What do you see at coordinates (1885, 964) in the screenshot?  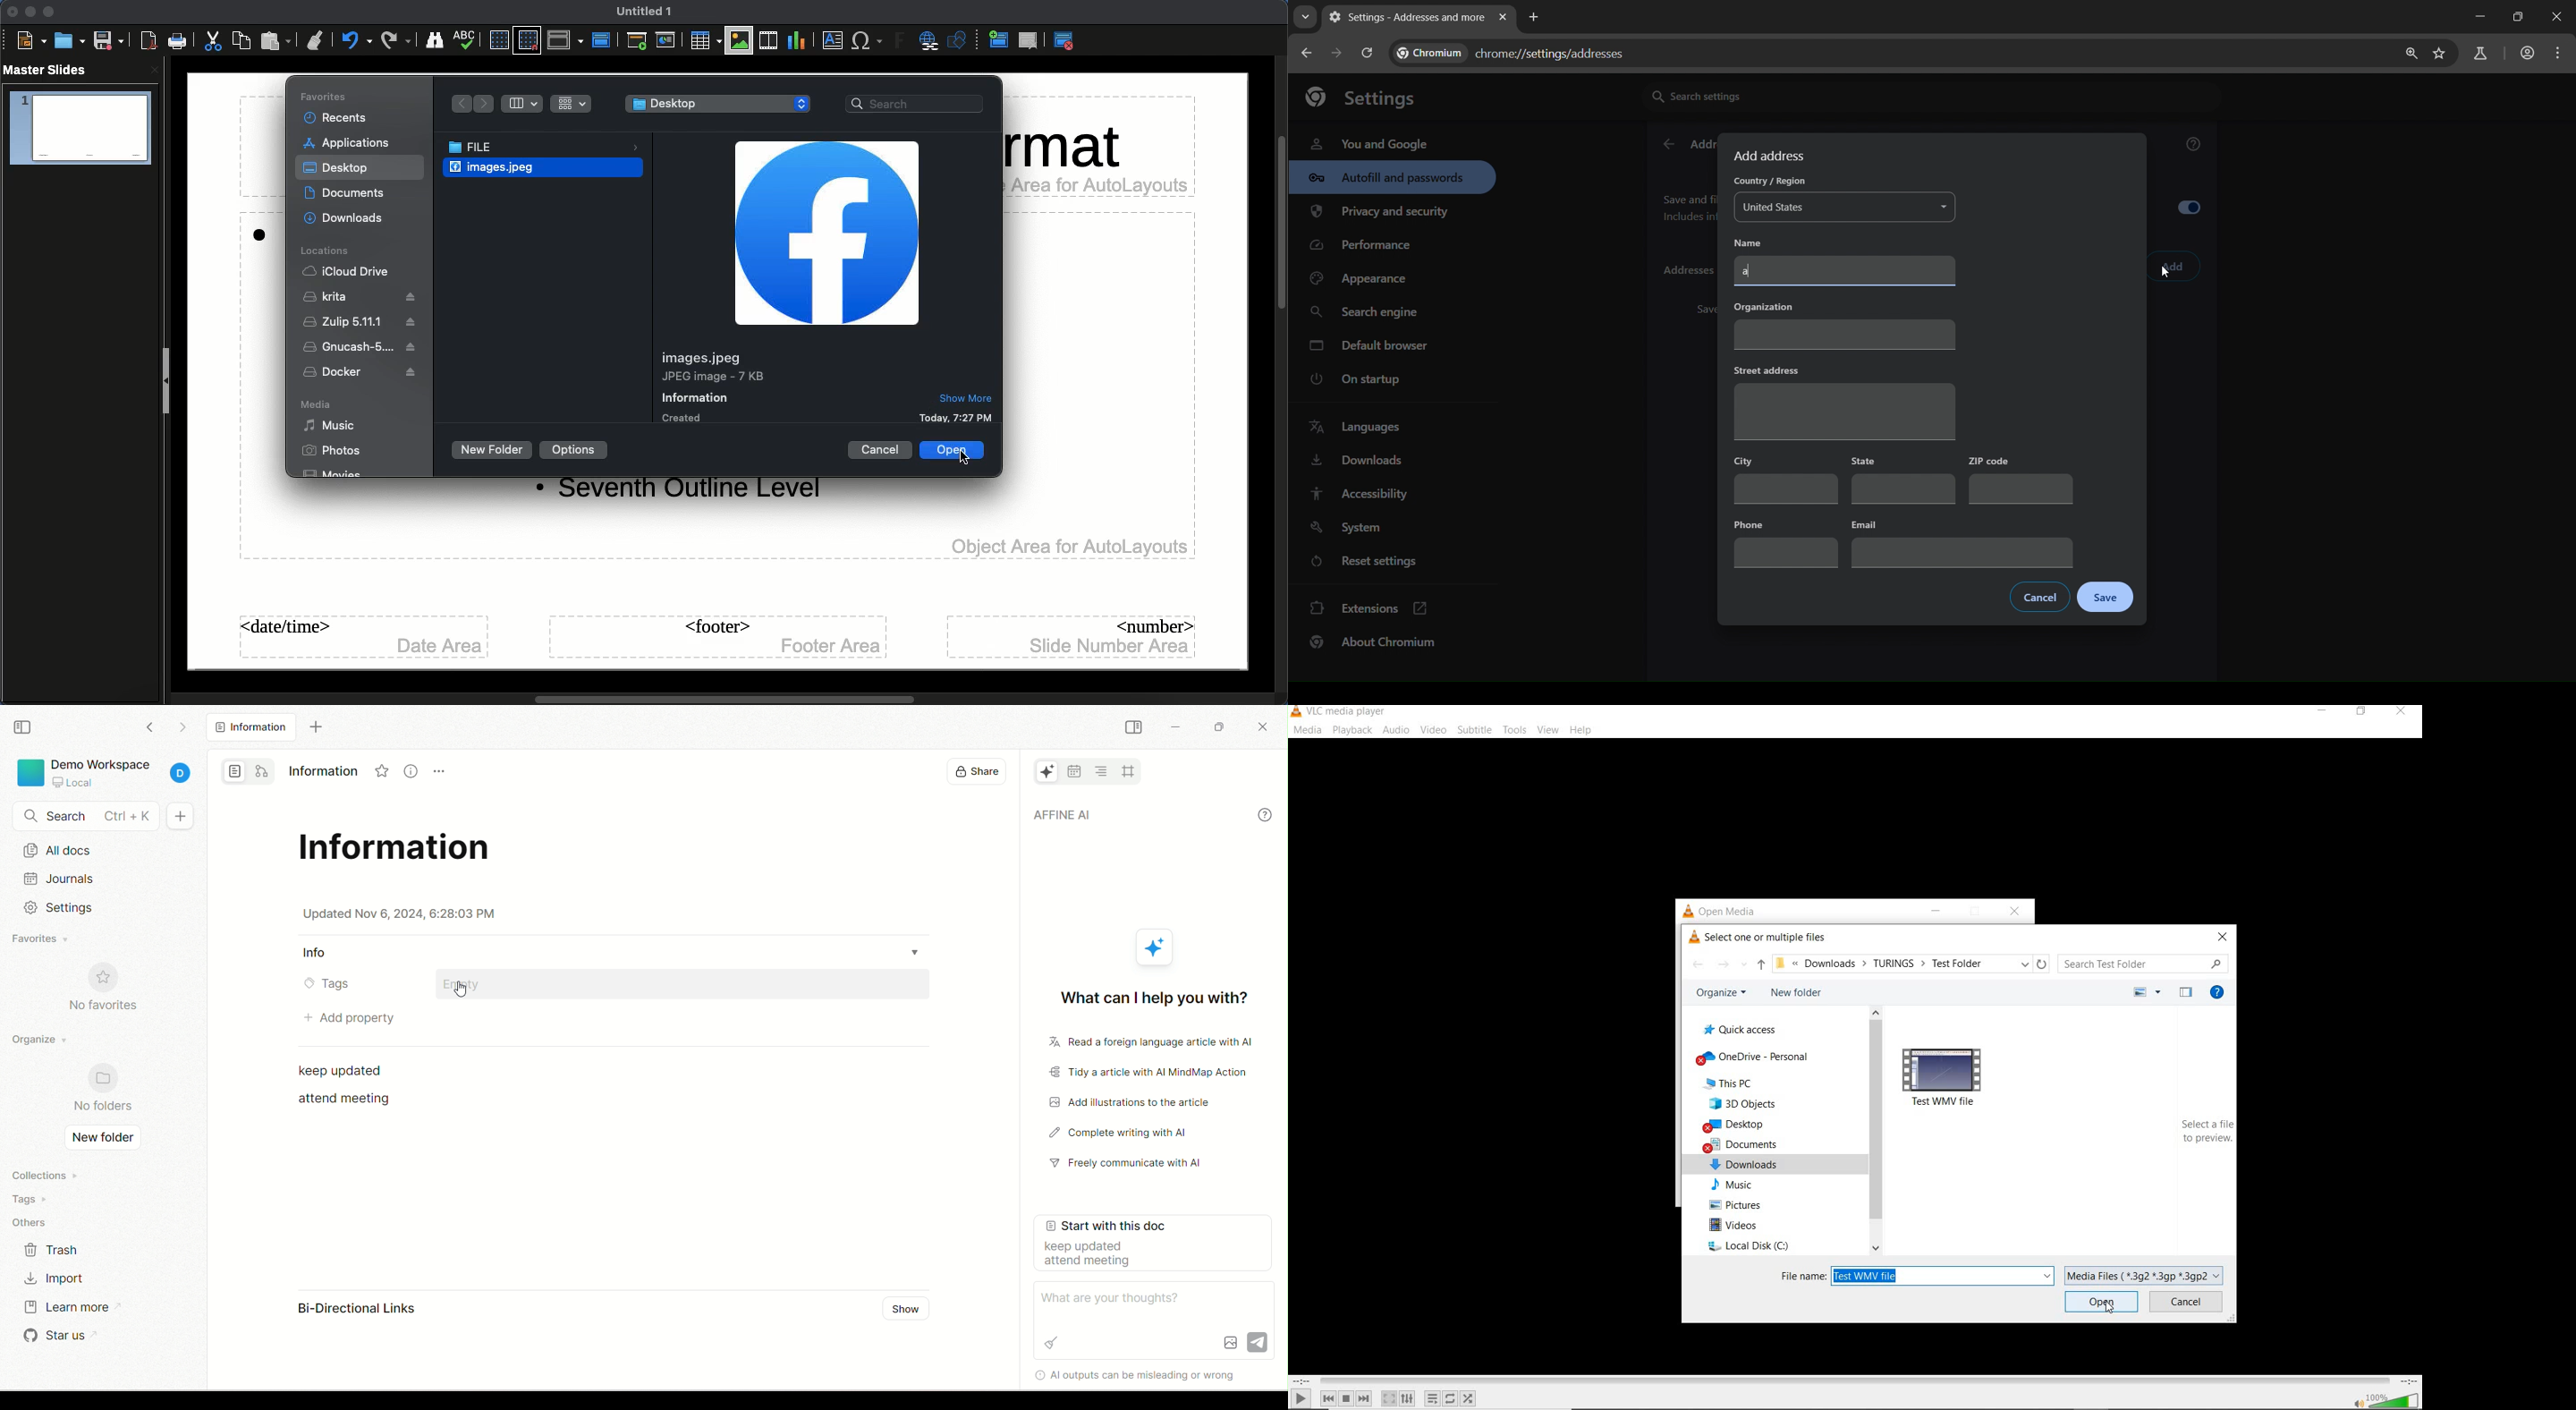 I see `file path` at bounding box center [1885, 964].